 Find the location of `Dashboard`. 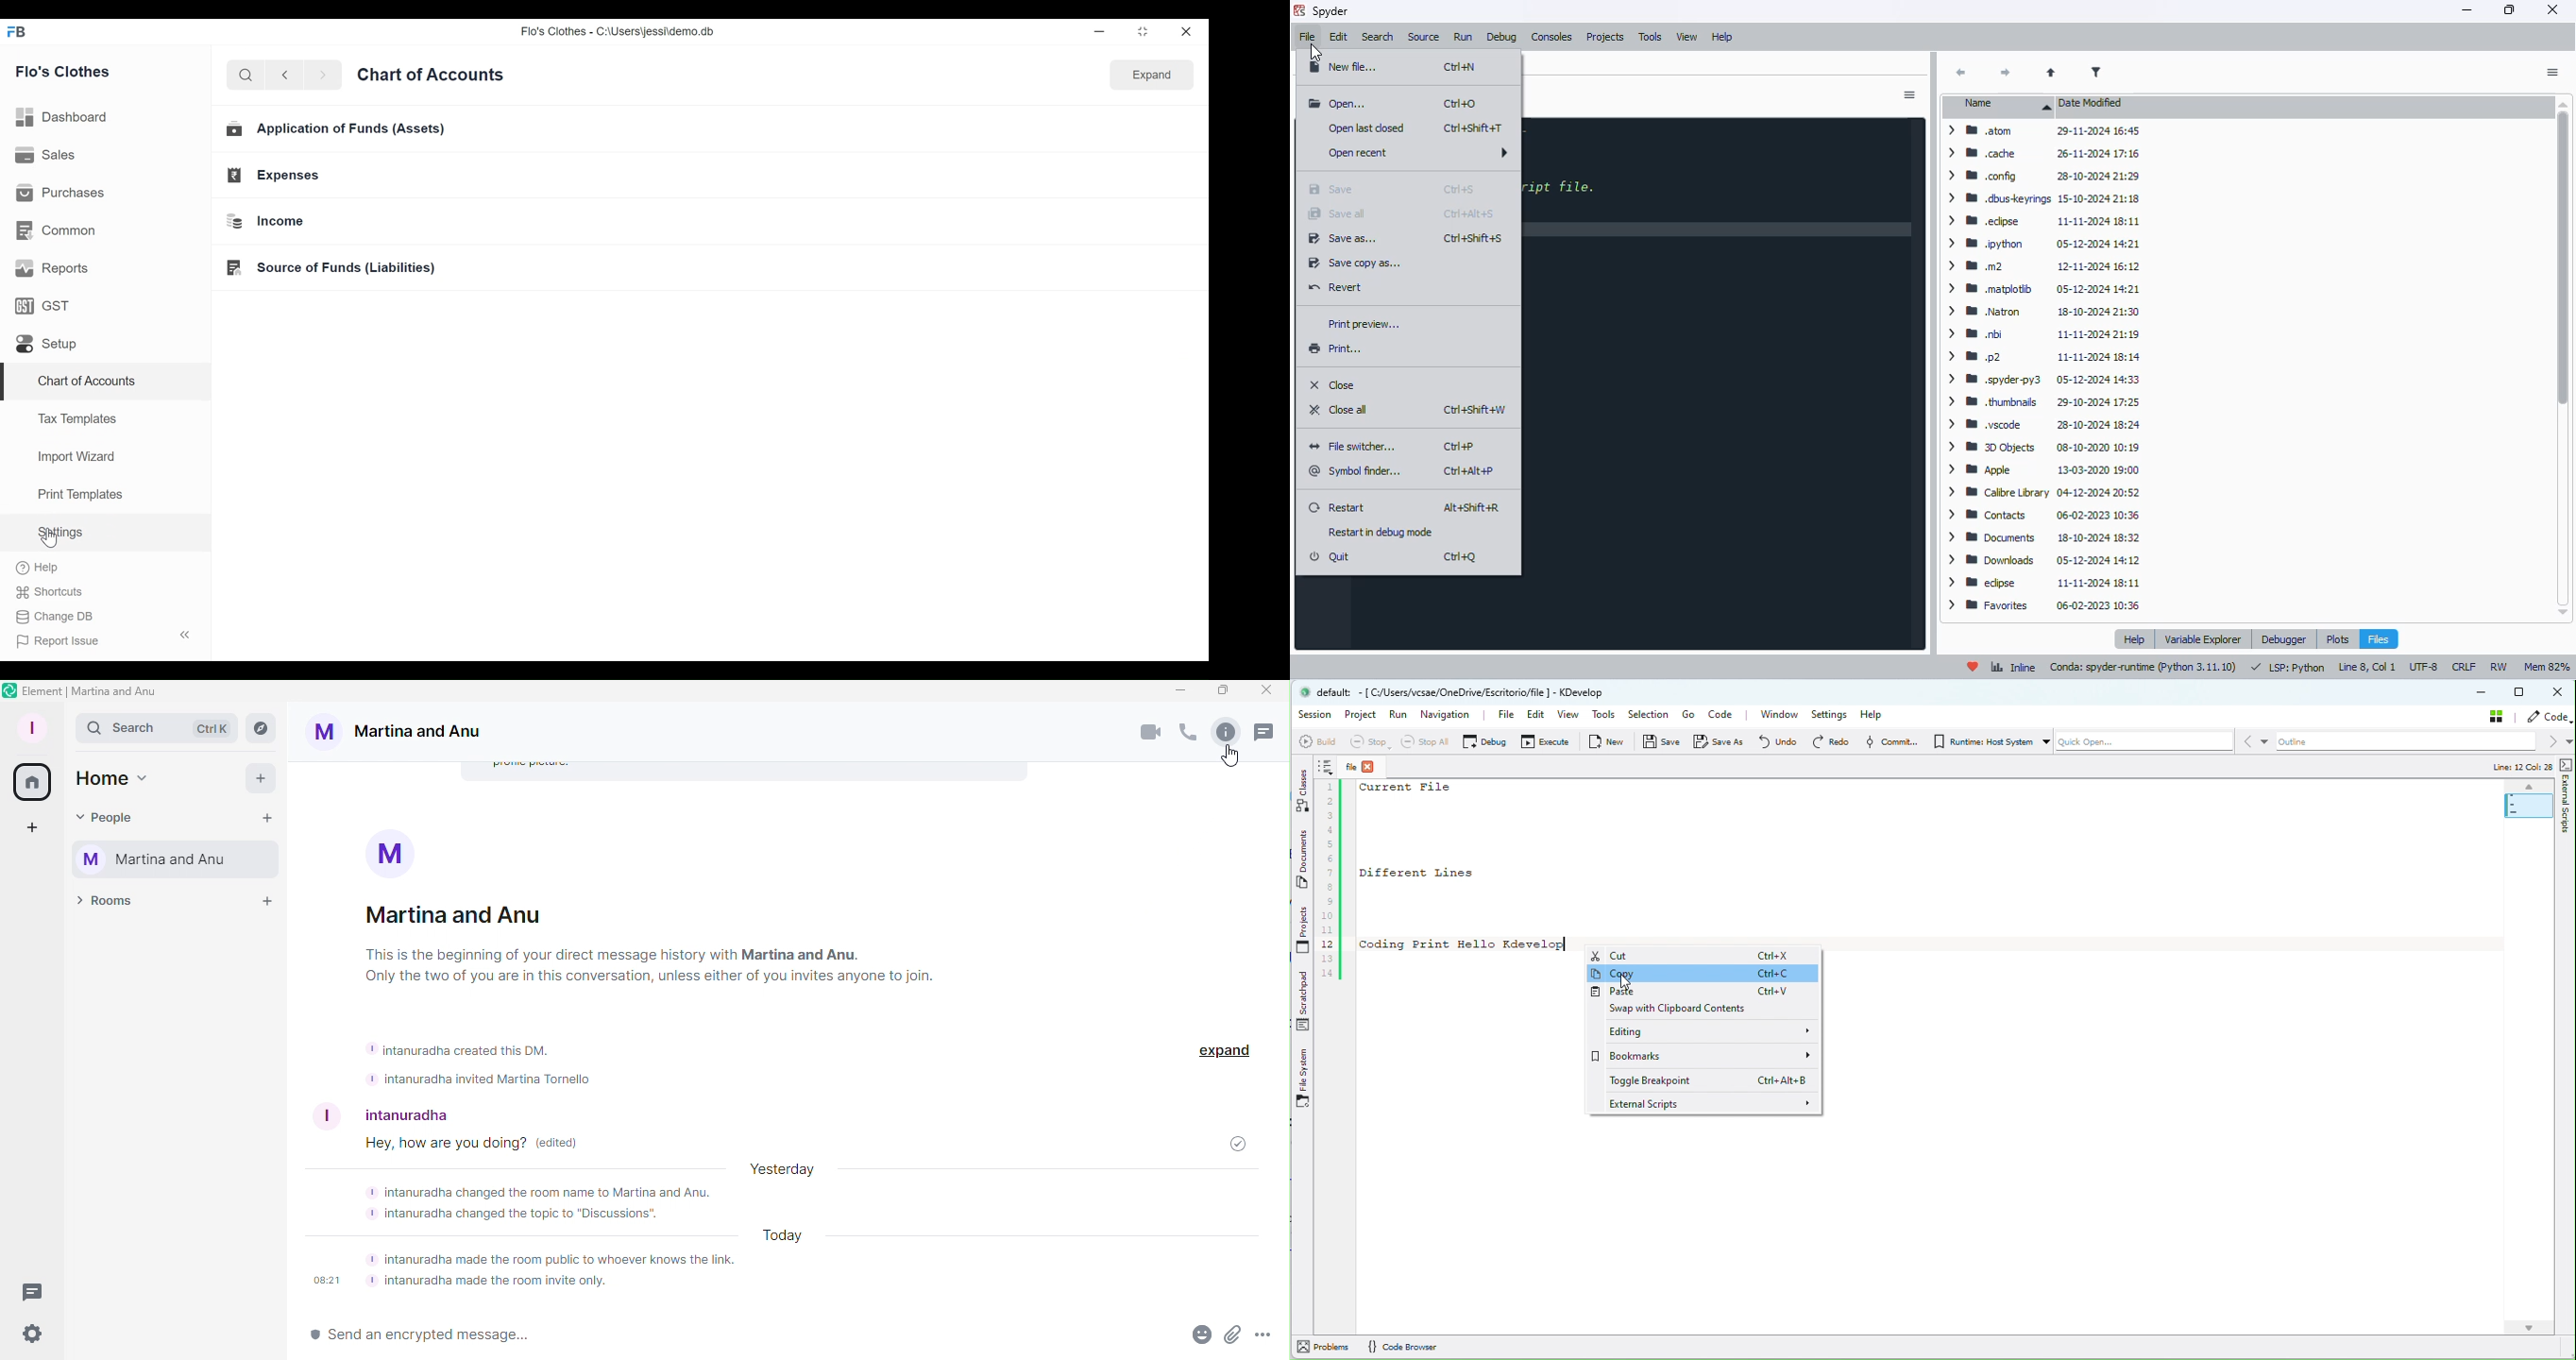

Dashboard is located at coordinates (62, 118).